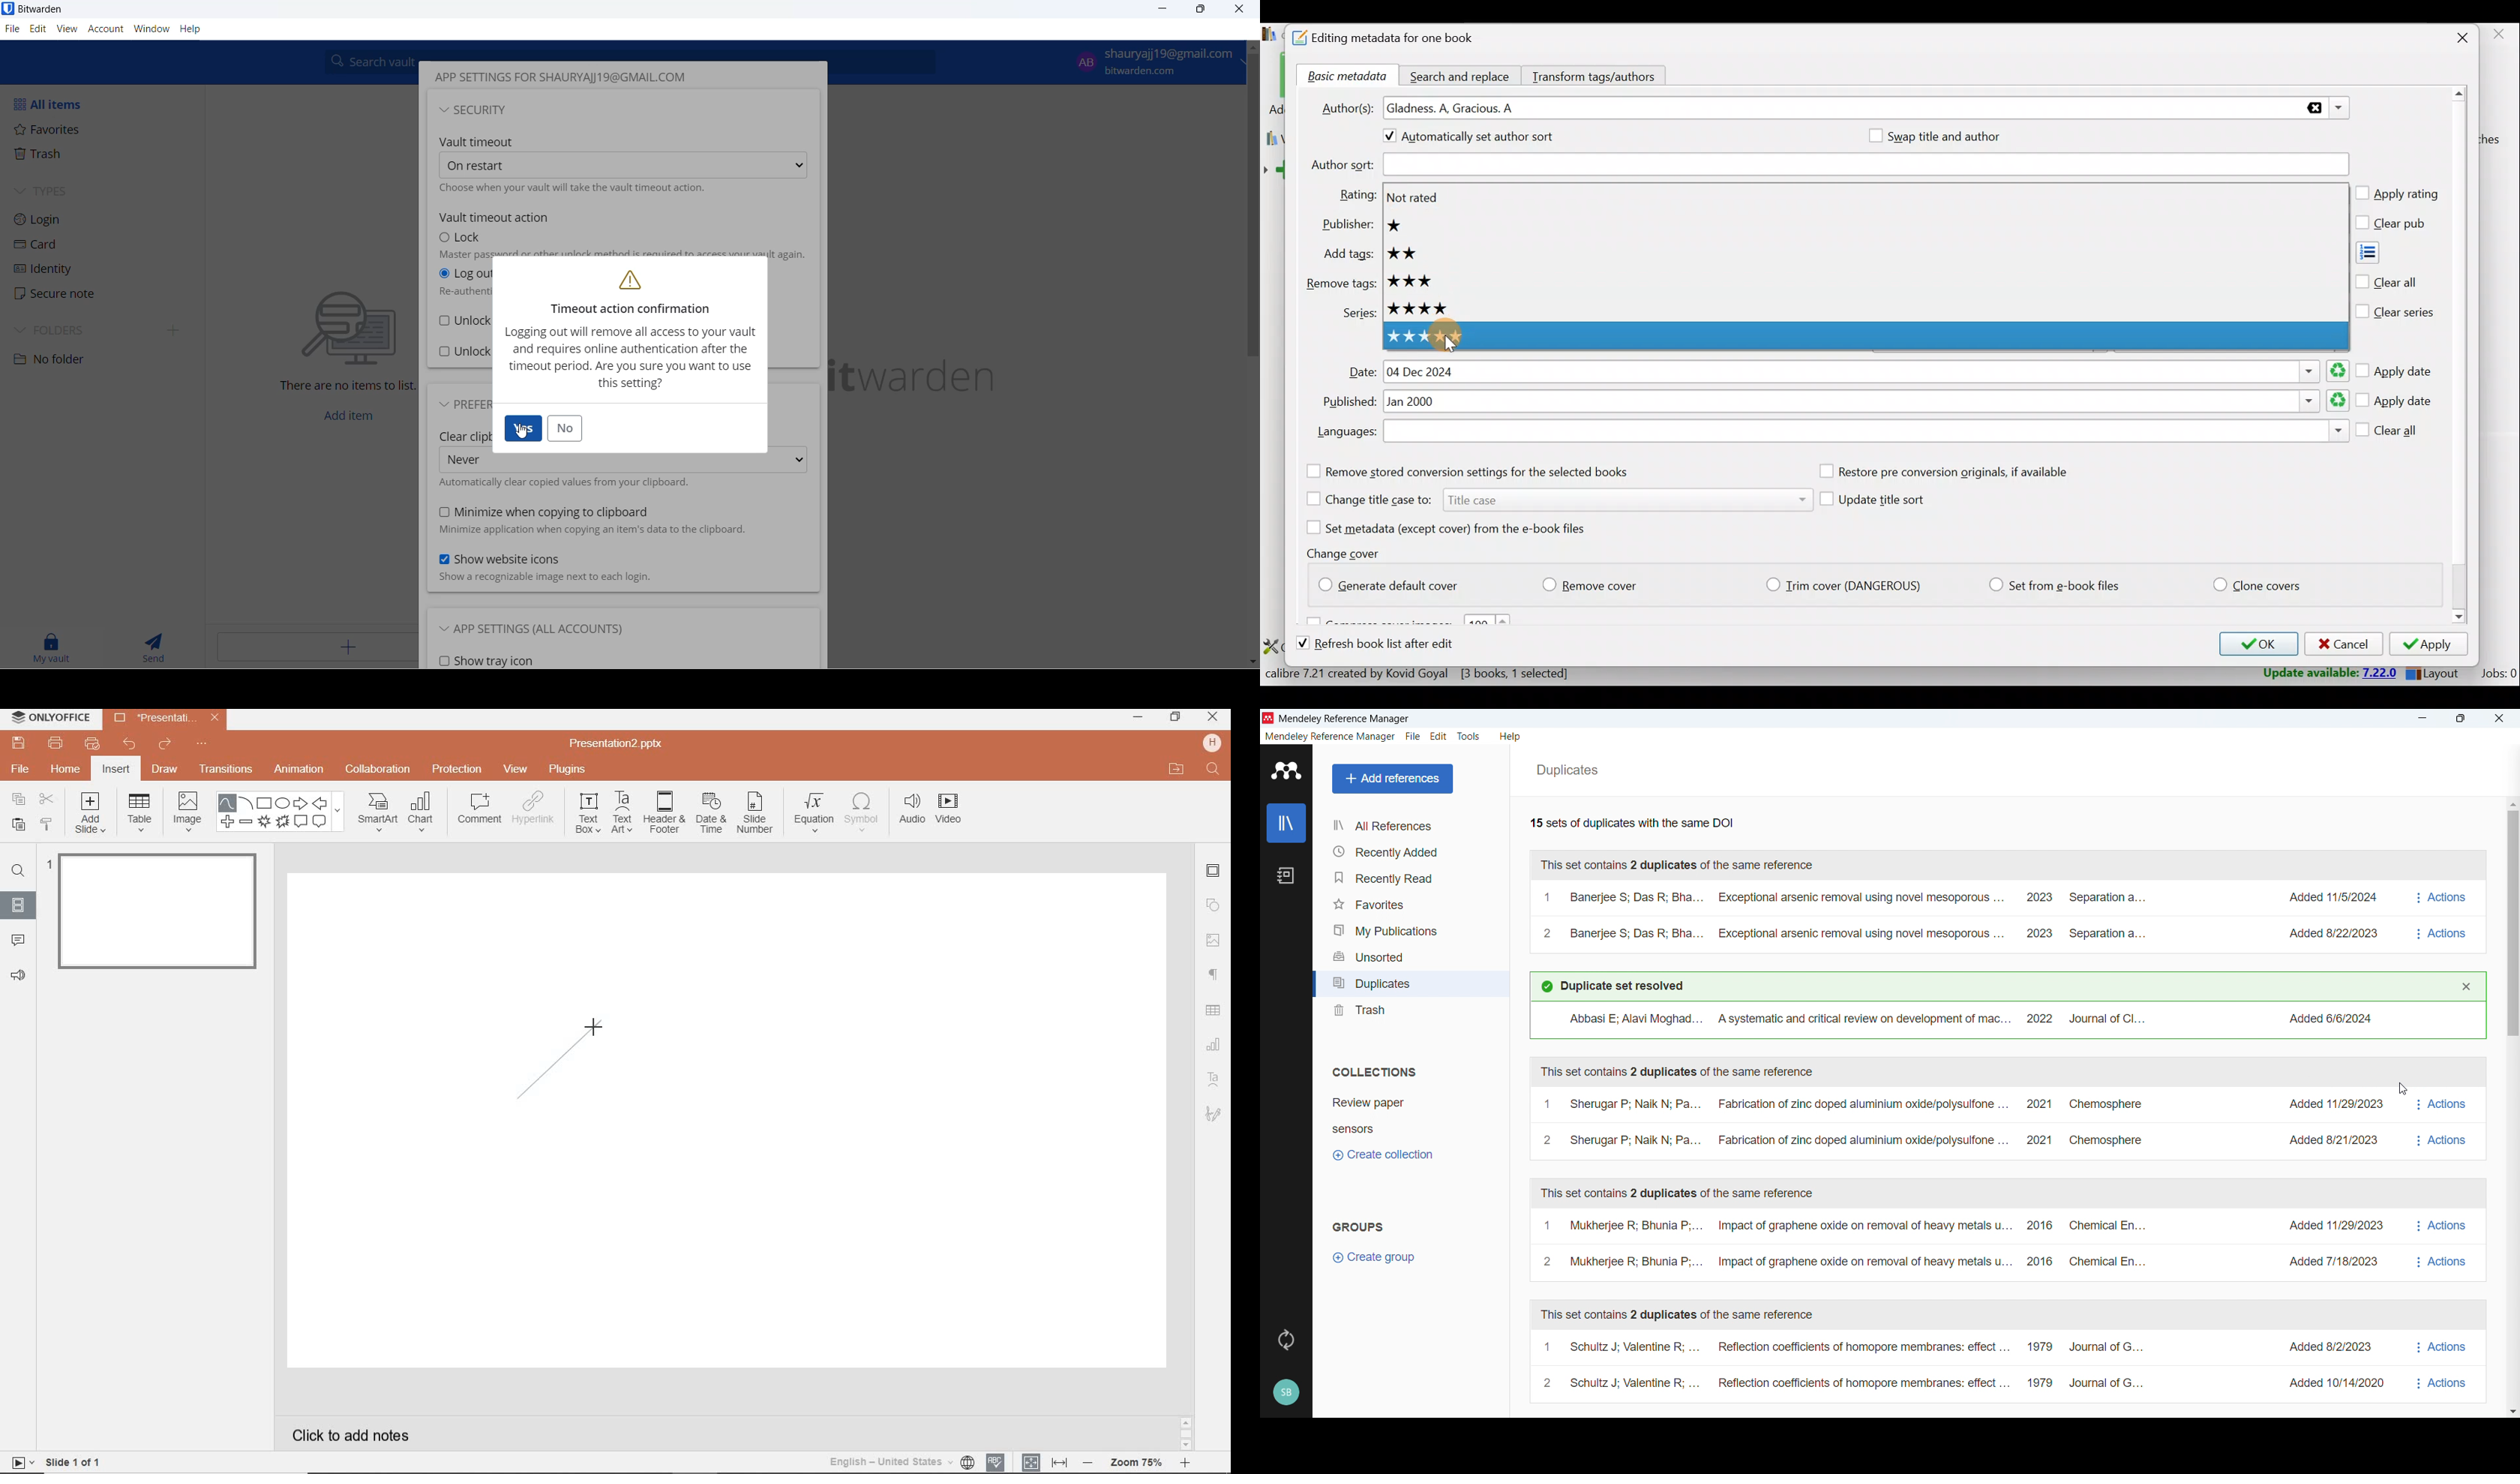  Describe the element at coordinates (166, 770) in the screenshot. I see `DRAW` at that location.